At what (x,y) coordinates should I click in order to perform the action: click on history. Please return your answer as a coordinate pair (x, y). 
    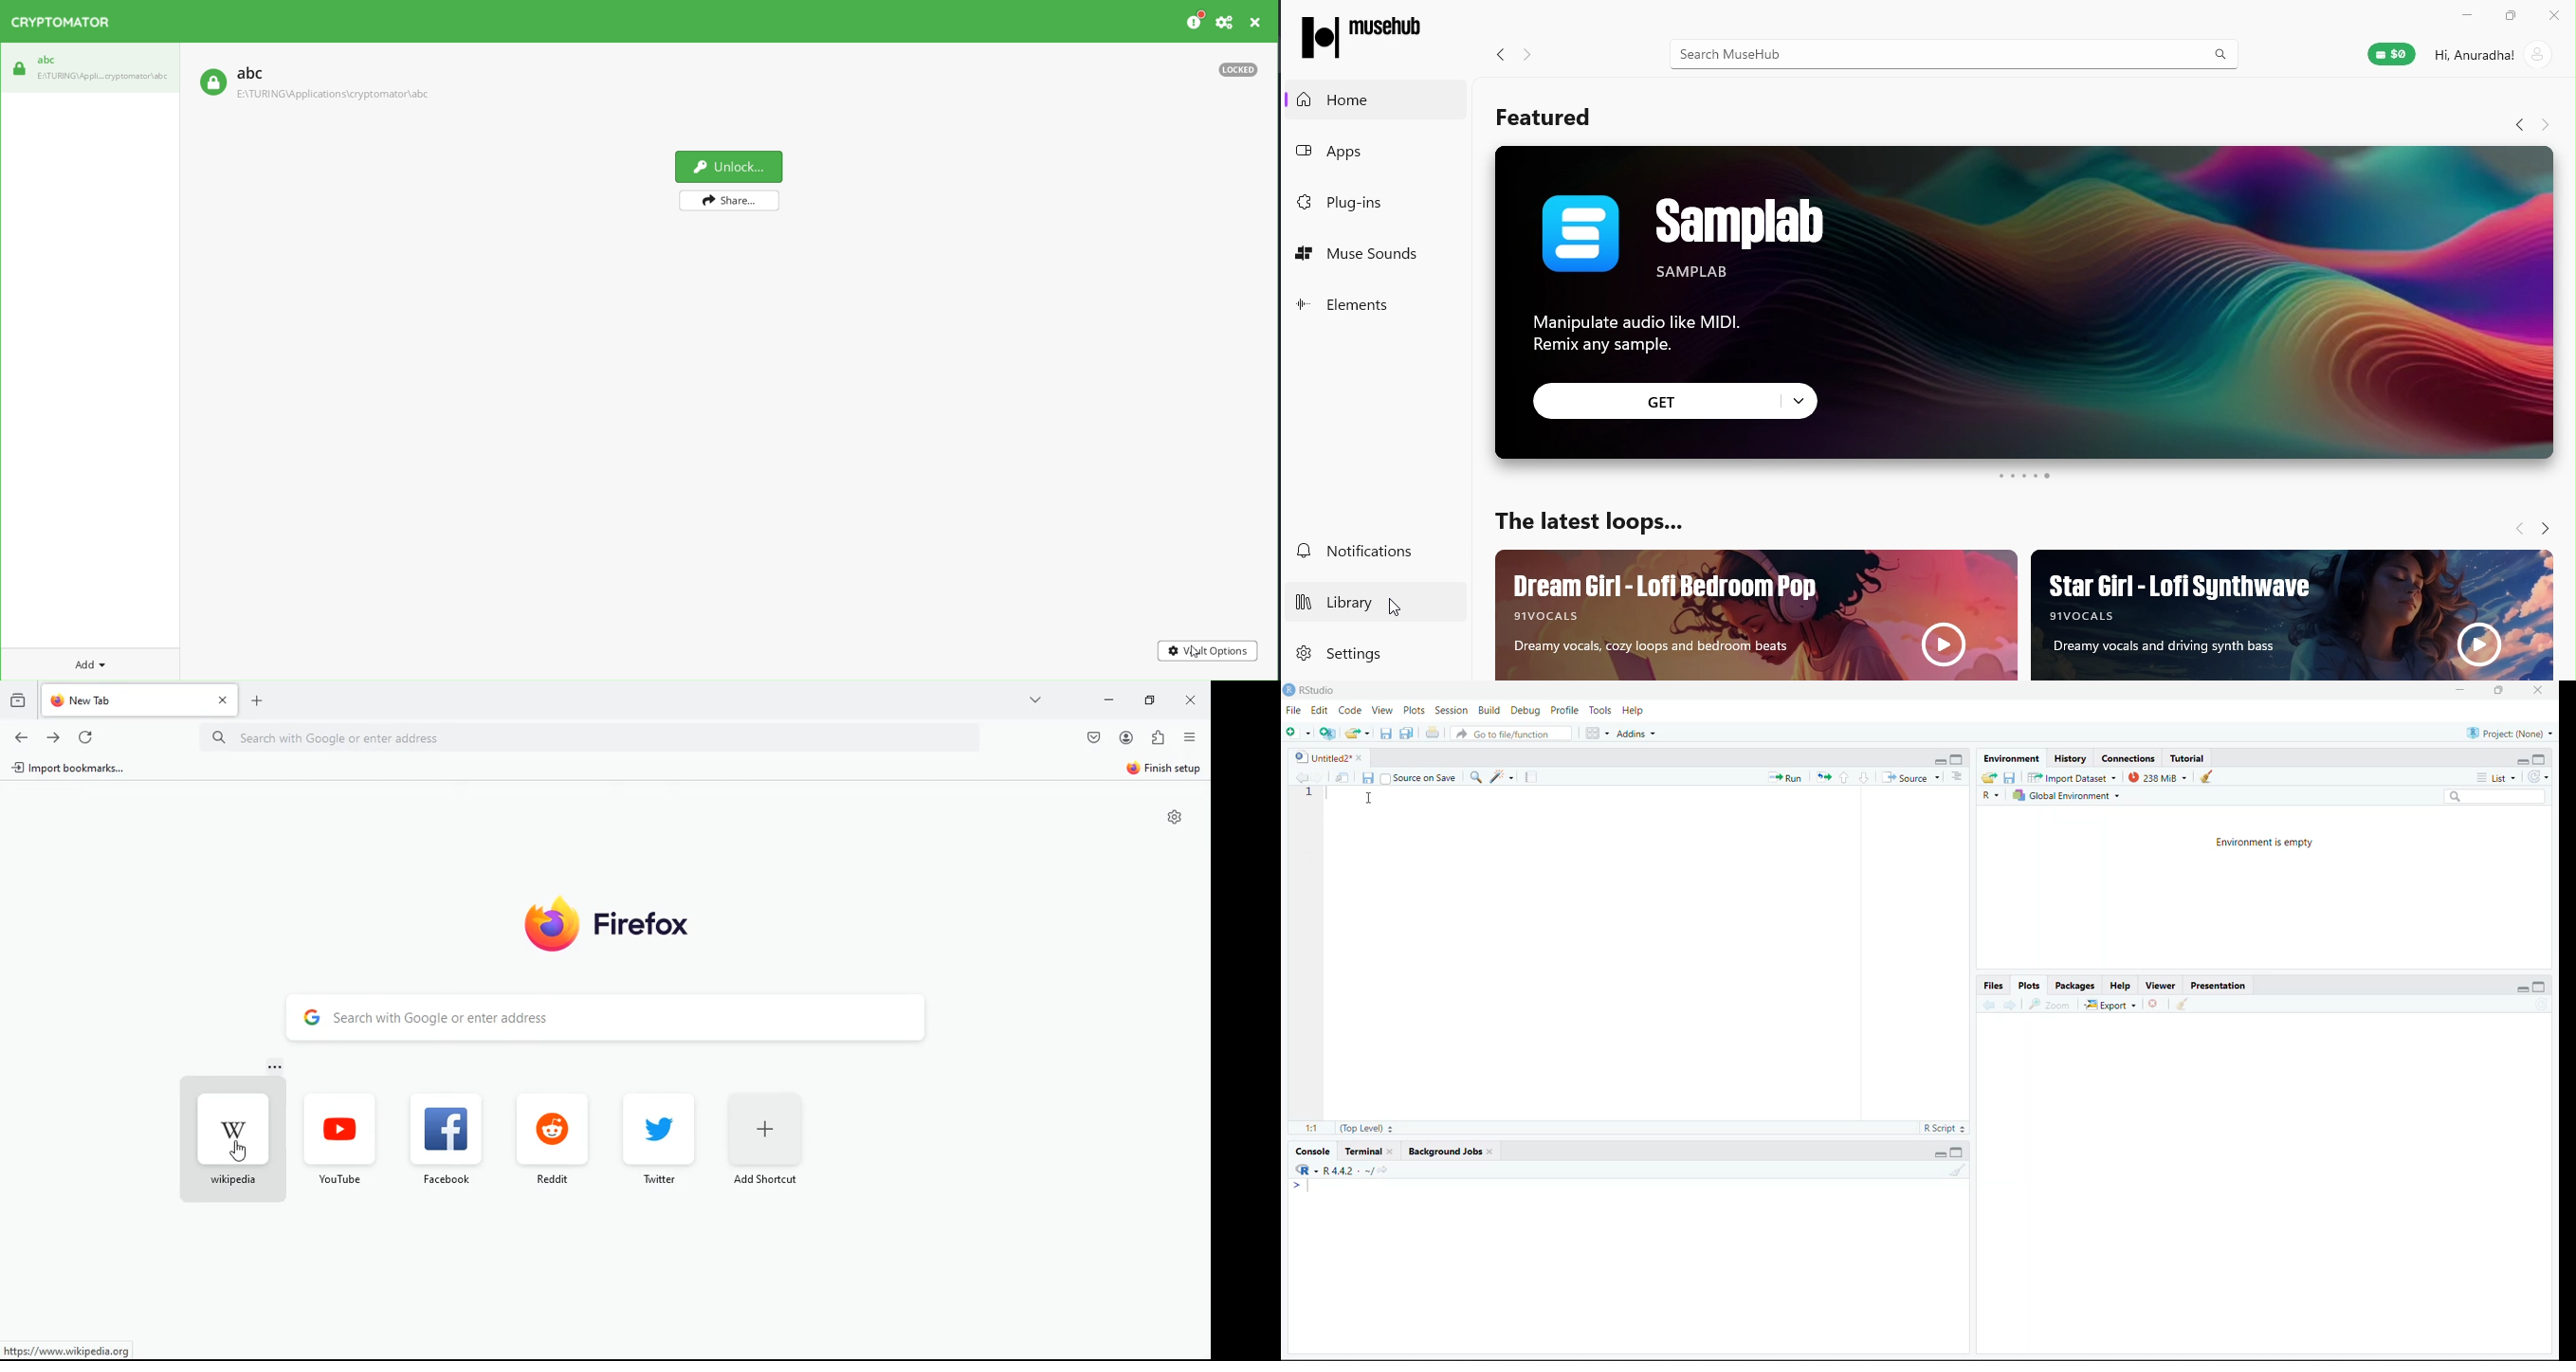
    Looking at the image, I should click on (17, 702).